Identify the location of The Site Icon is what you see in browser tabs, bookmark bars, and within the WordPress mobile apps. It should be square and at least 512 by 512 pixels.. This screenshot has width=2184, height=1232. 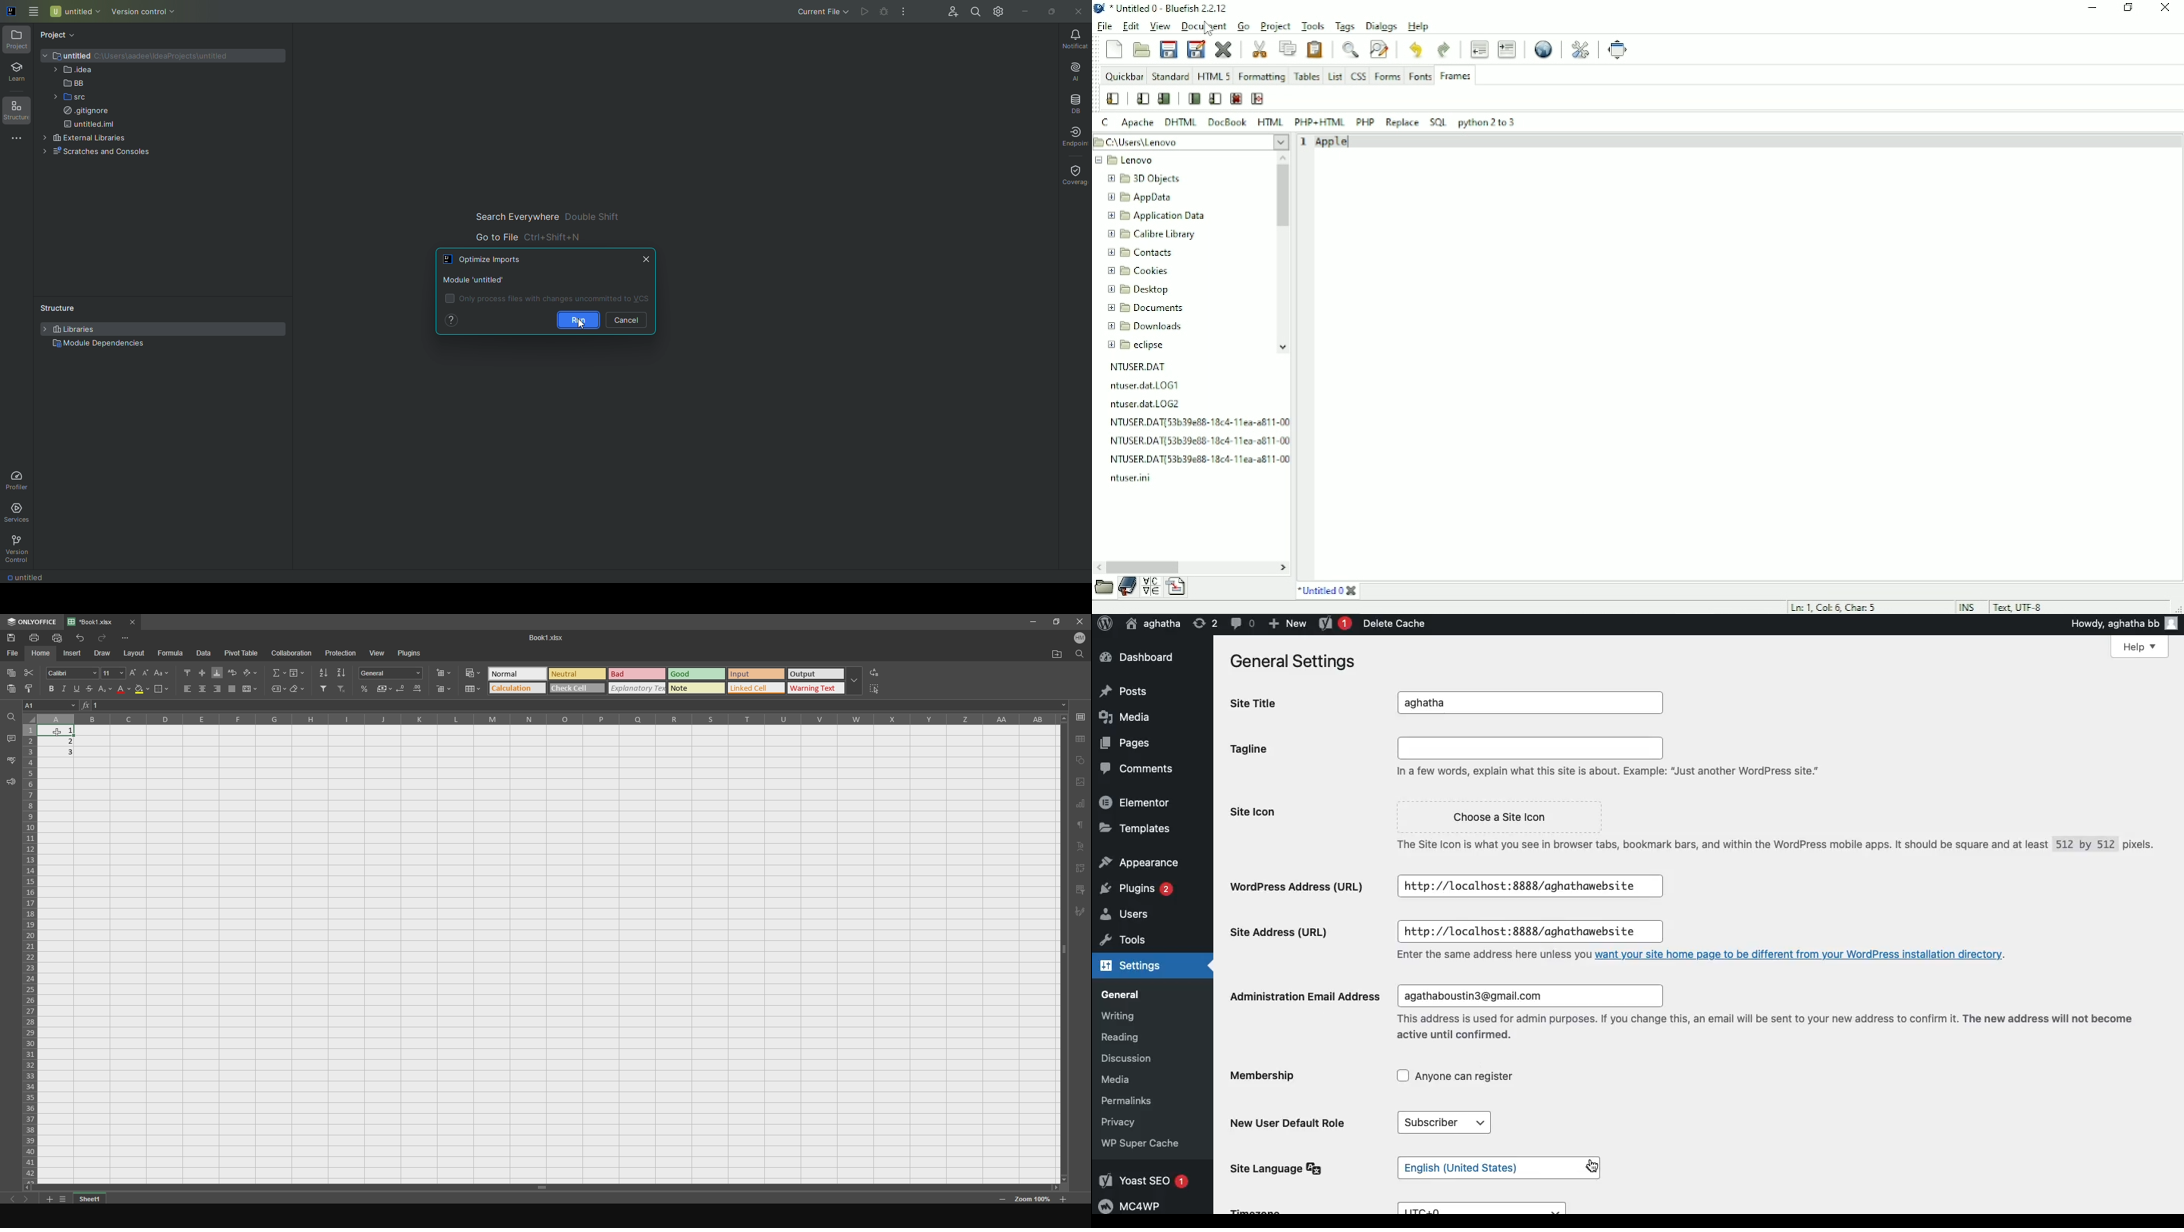
(1770, 850).